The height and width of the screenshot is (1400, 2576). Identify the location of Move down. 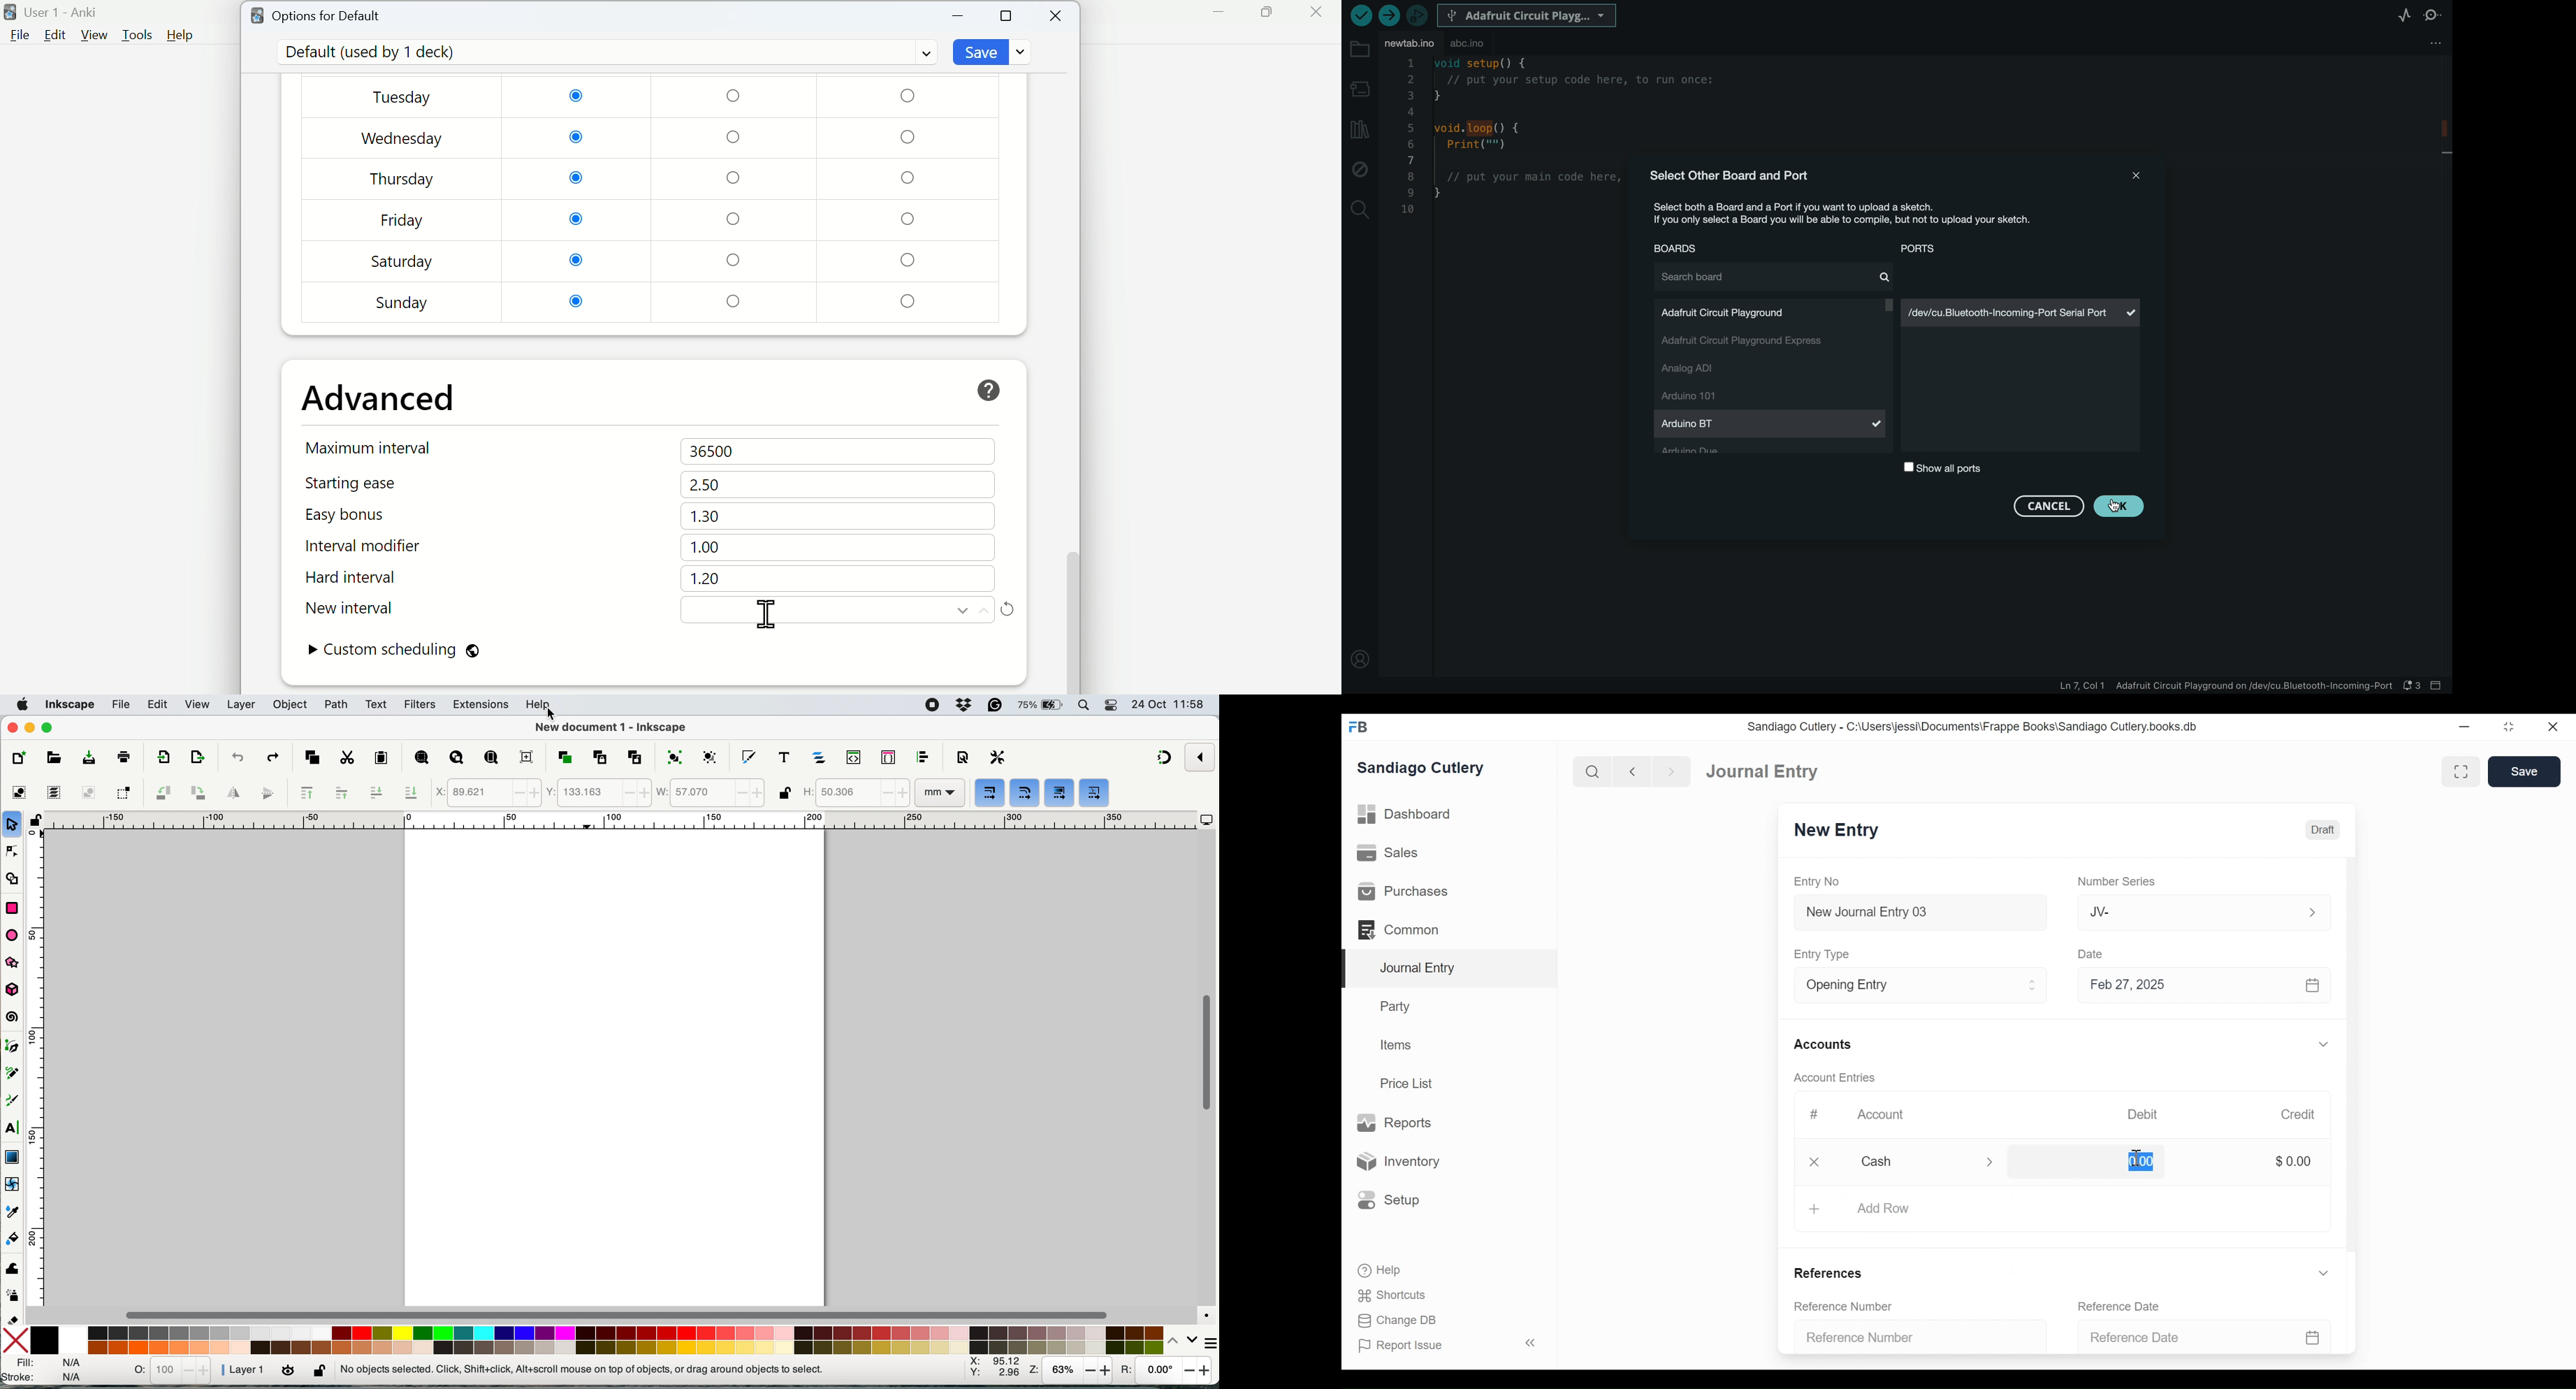
(963, 610).